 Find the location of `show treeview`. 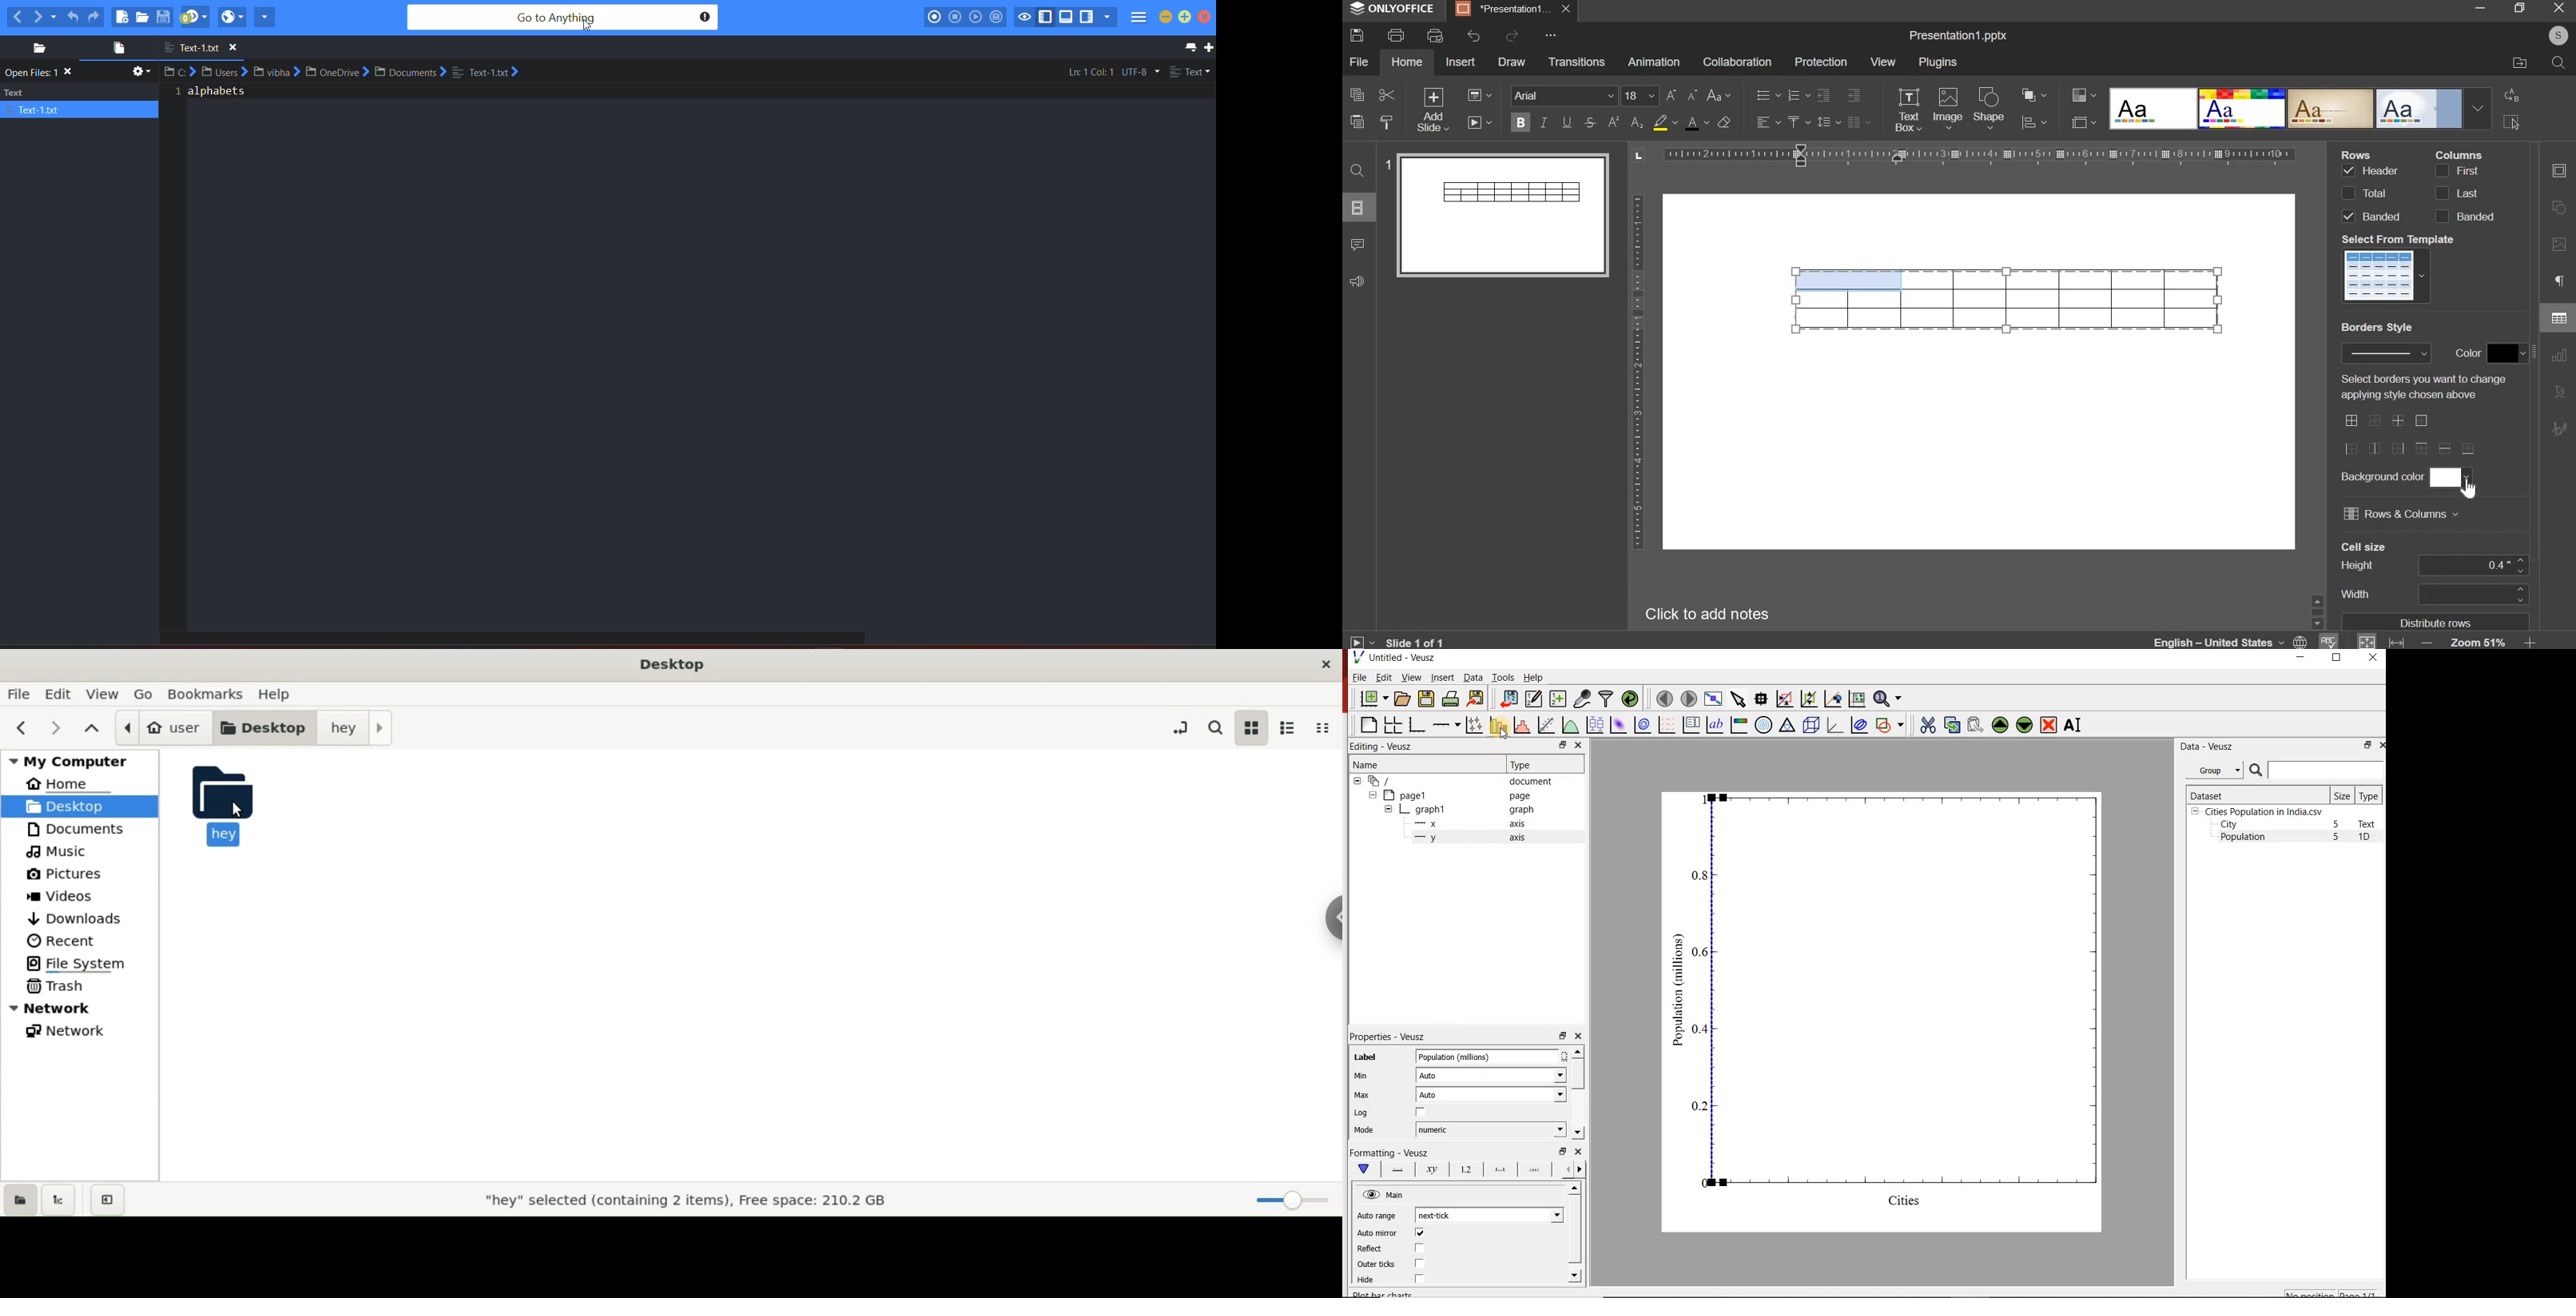

show treeview is located at coordinates (57, 1201).